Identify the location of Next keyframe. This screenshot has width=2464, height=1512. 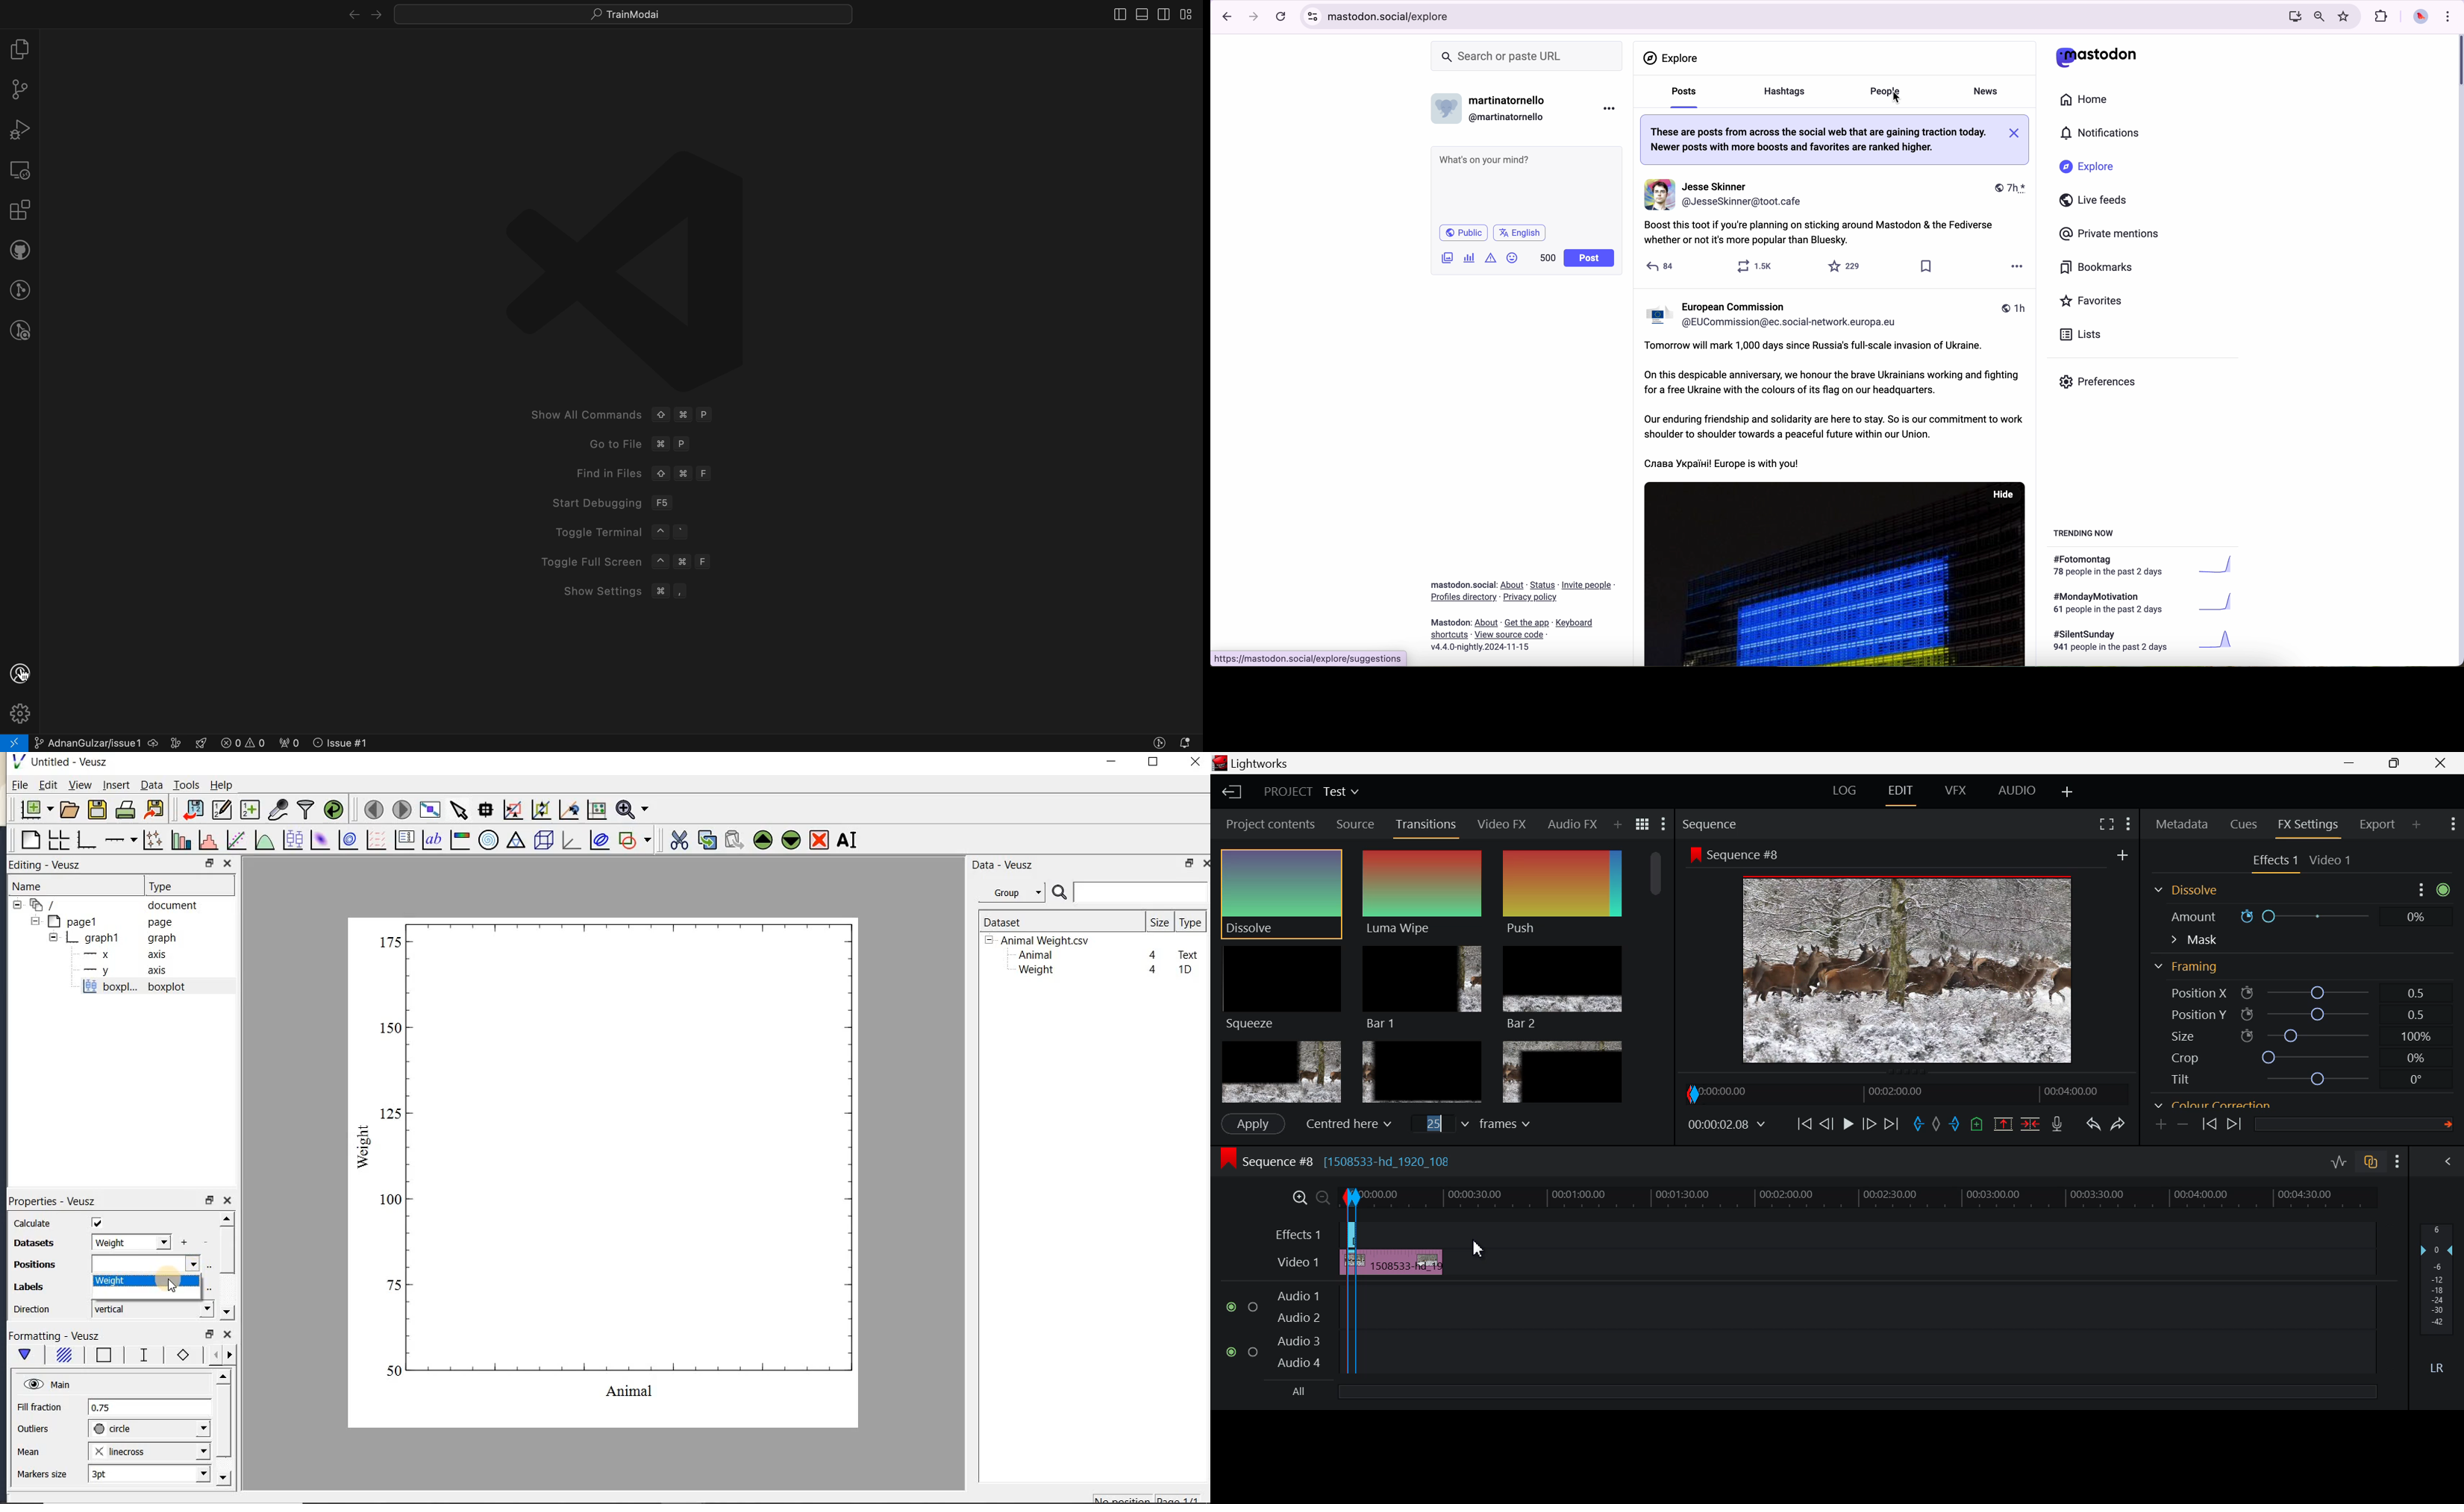
(2234, 1125).